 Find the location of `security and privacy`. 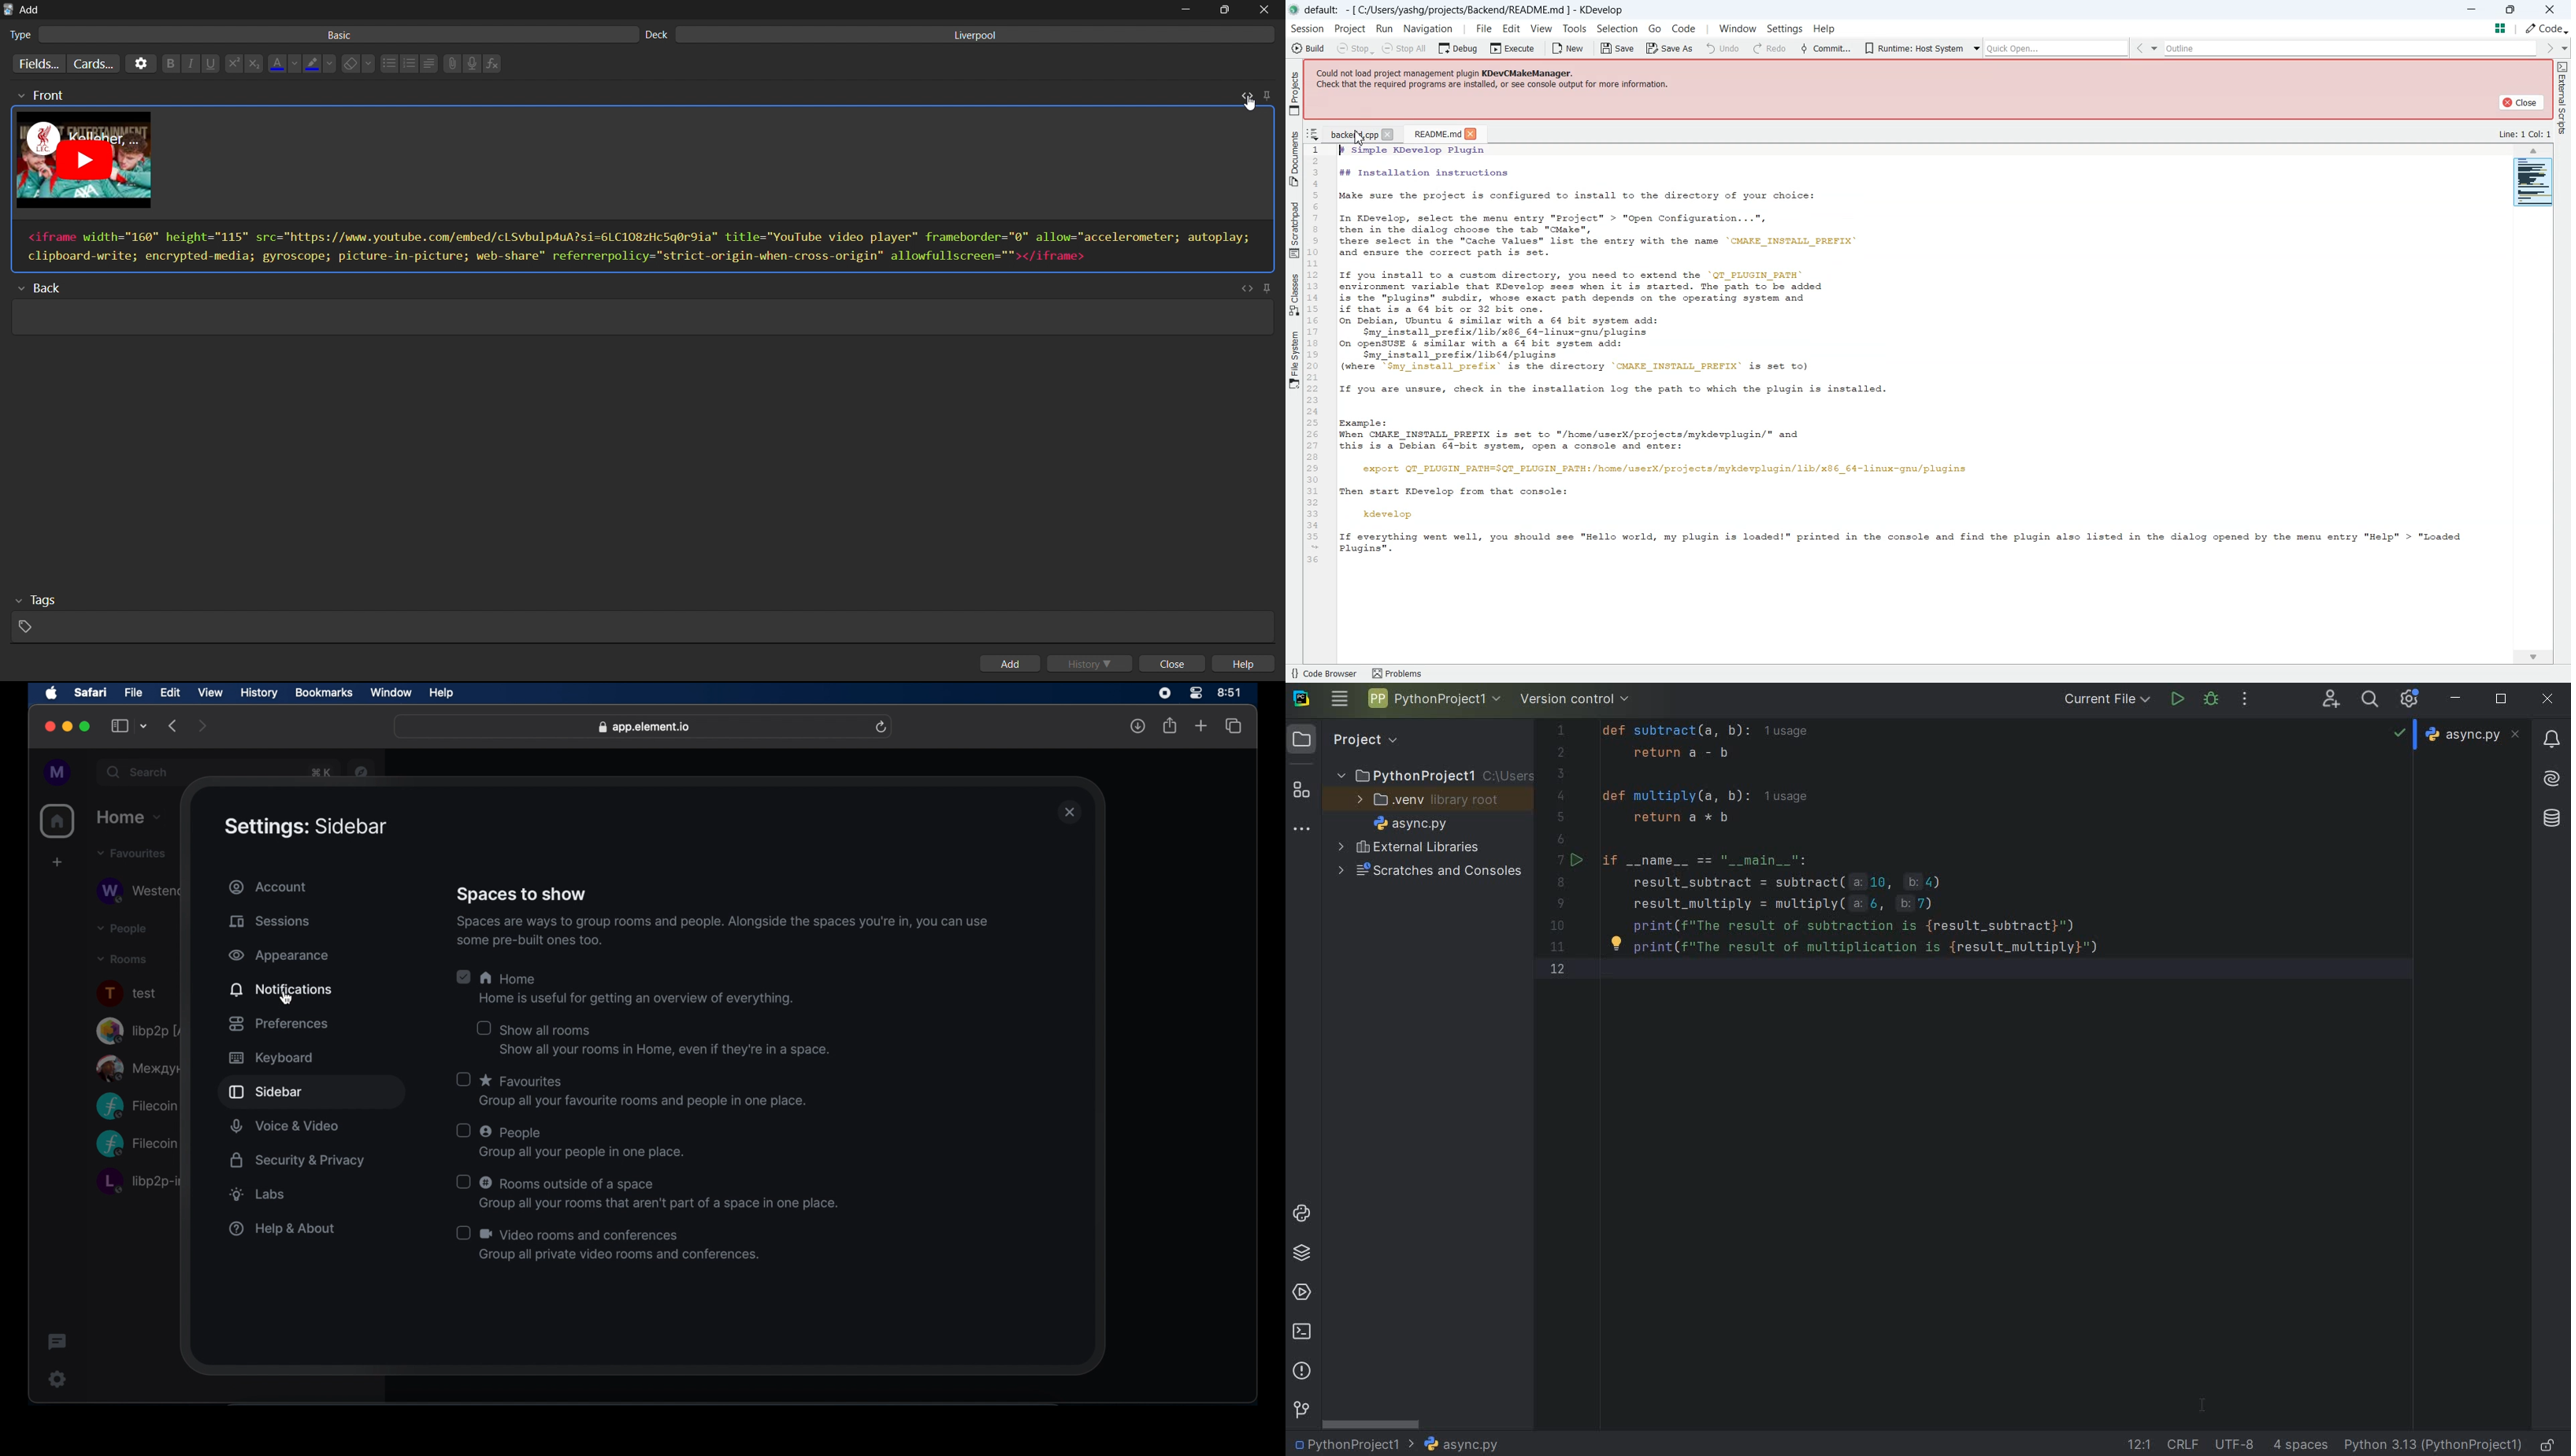

security and privacy is located at coordinates (297, 1160).